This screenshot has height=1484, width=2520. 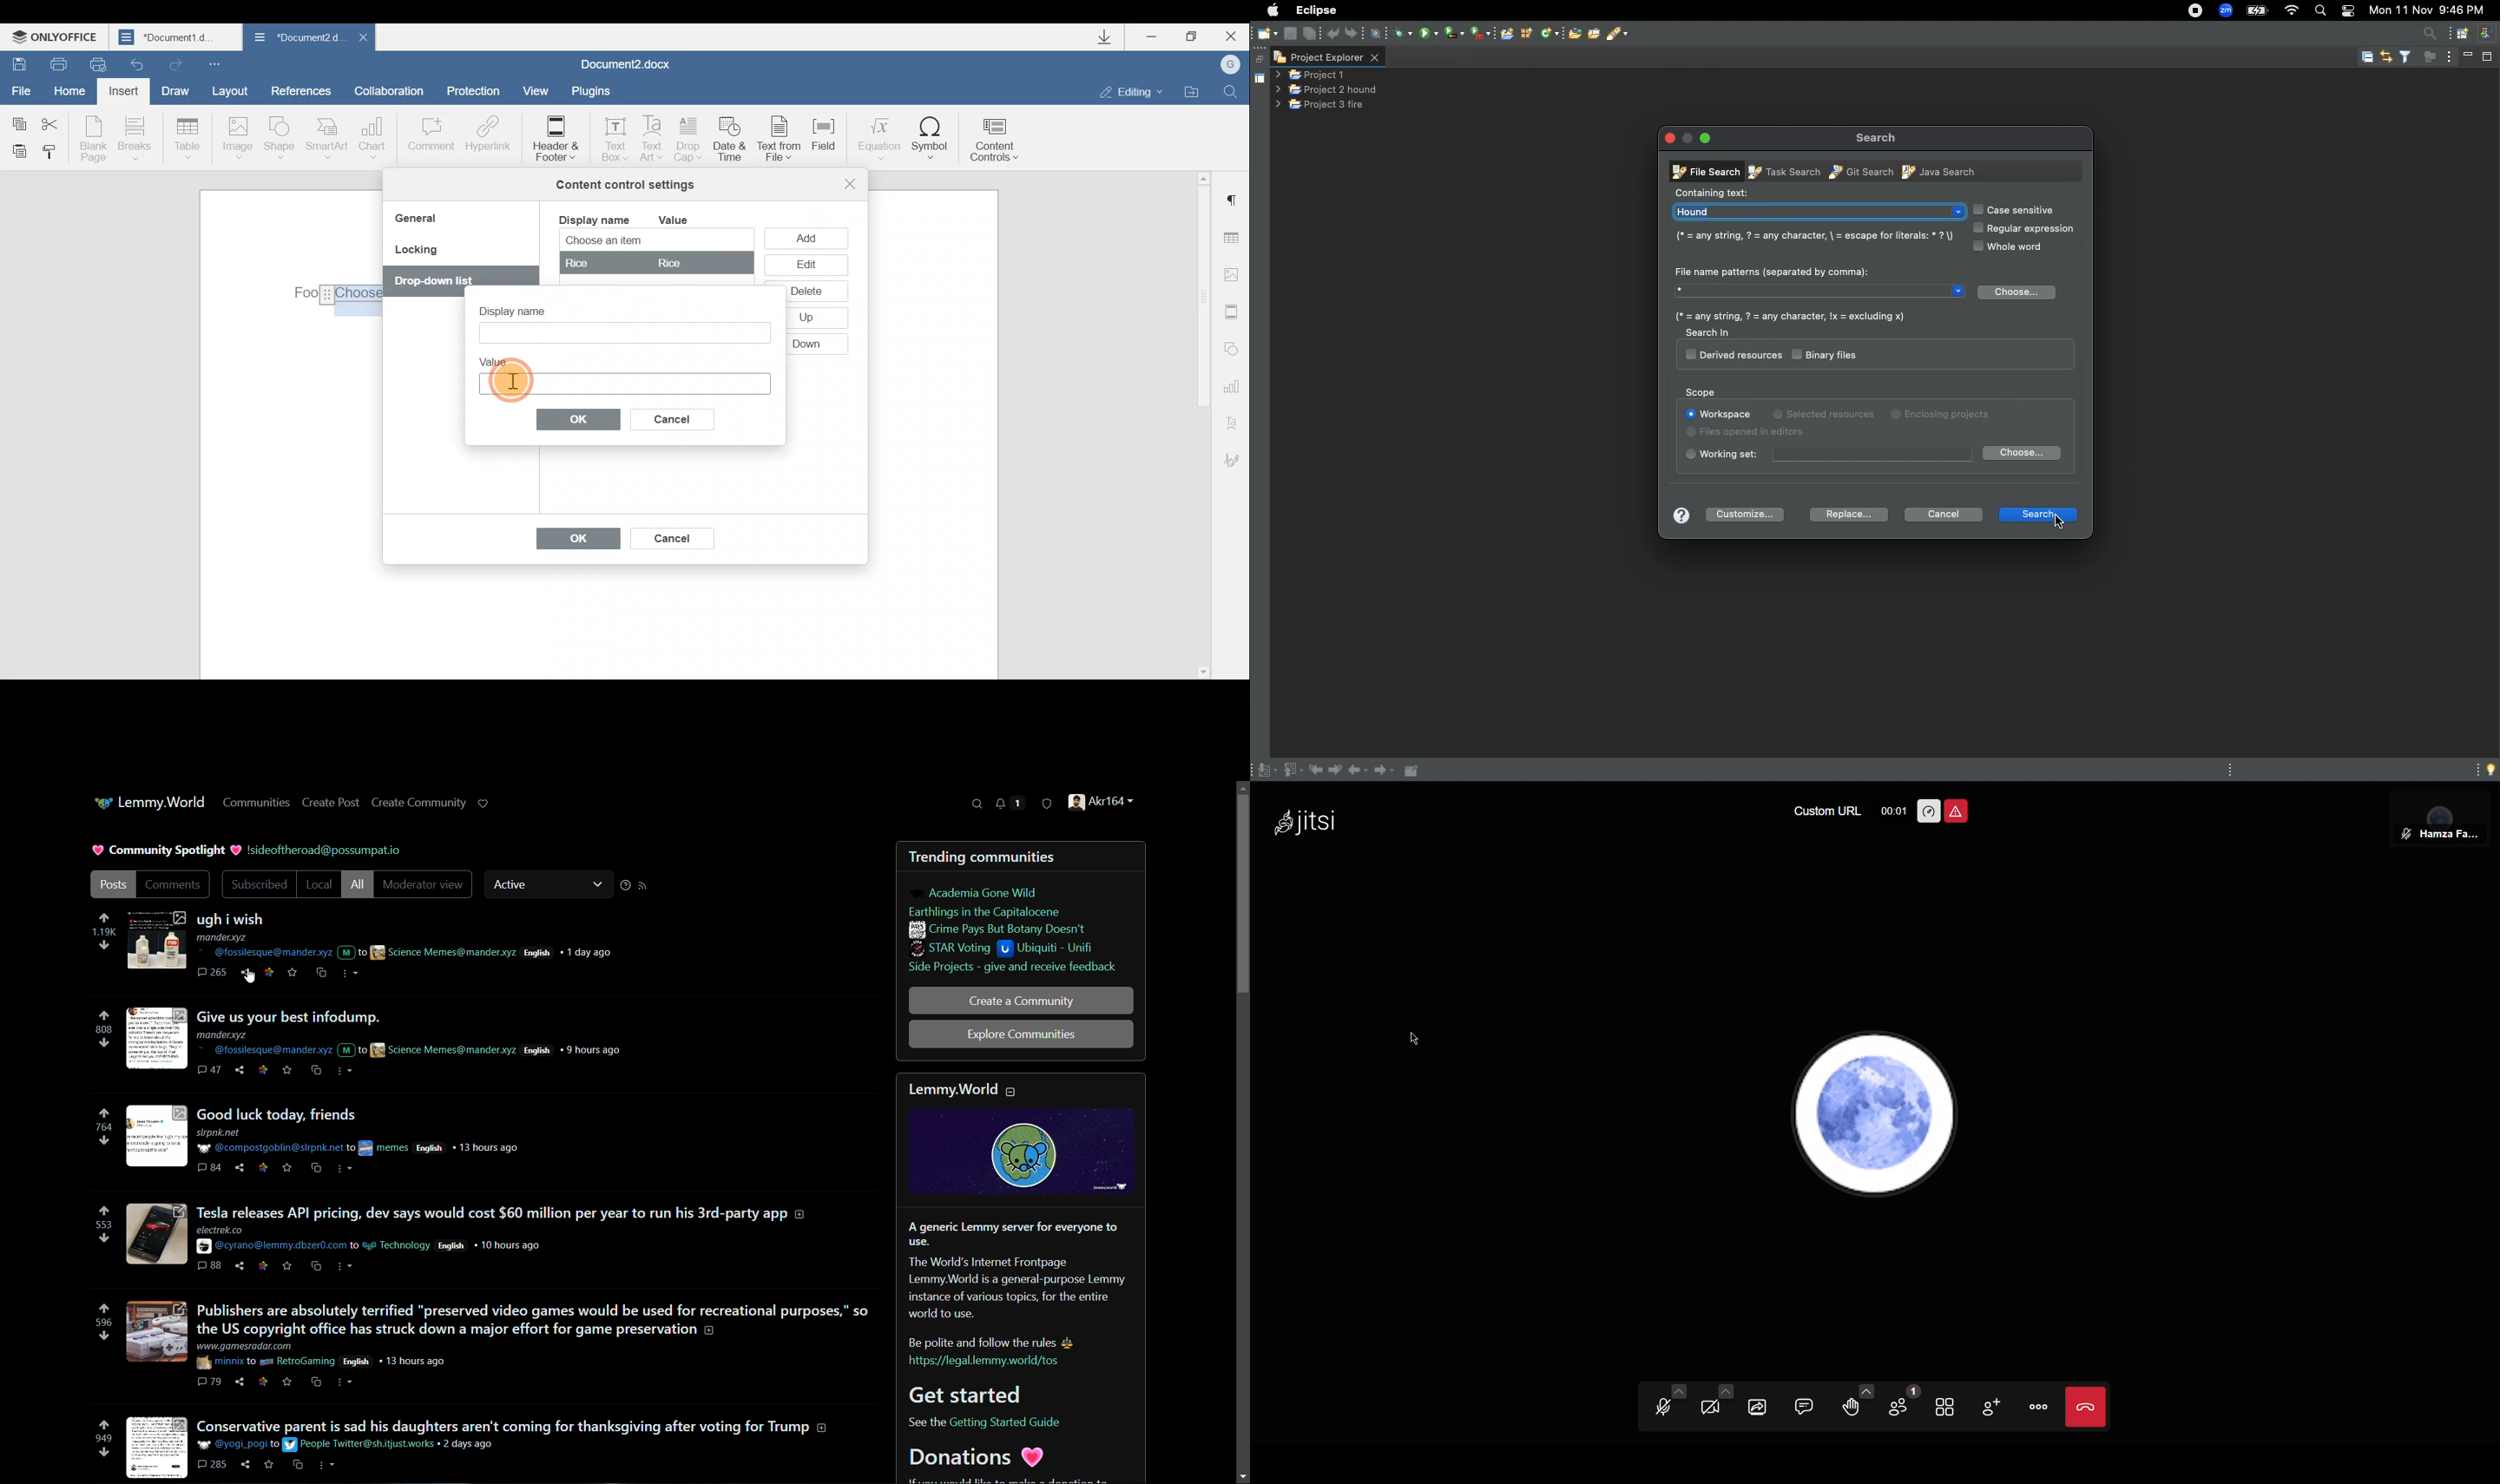 I want to click on Locking, so click(x=415, y=254).